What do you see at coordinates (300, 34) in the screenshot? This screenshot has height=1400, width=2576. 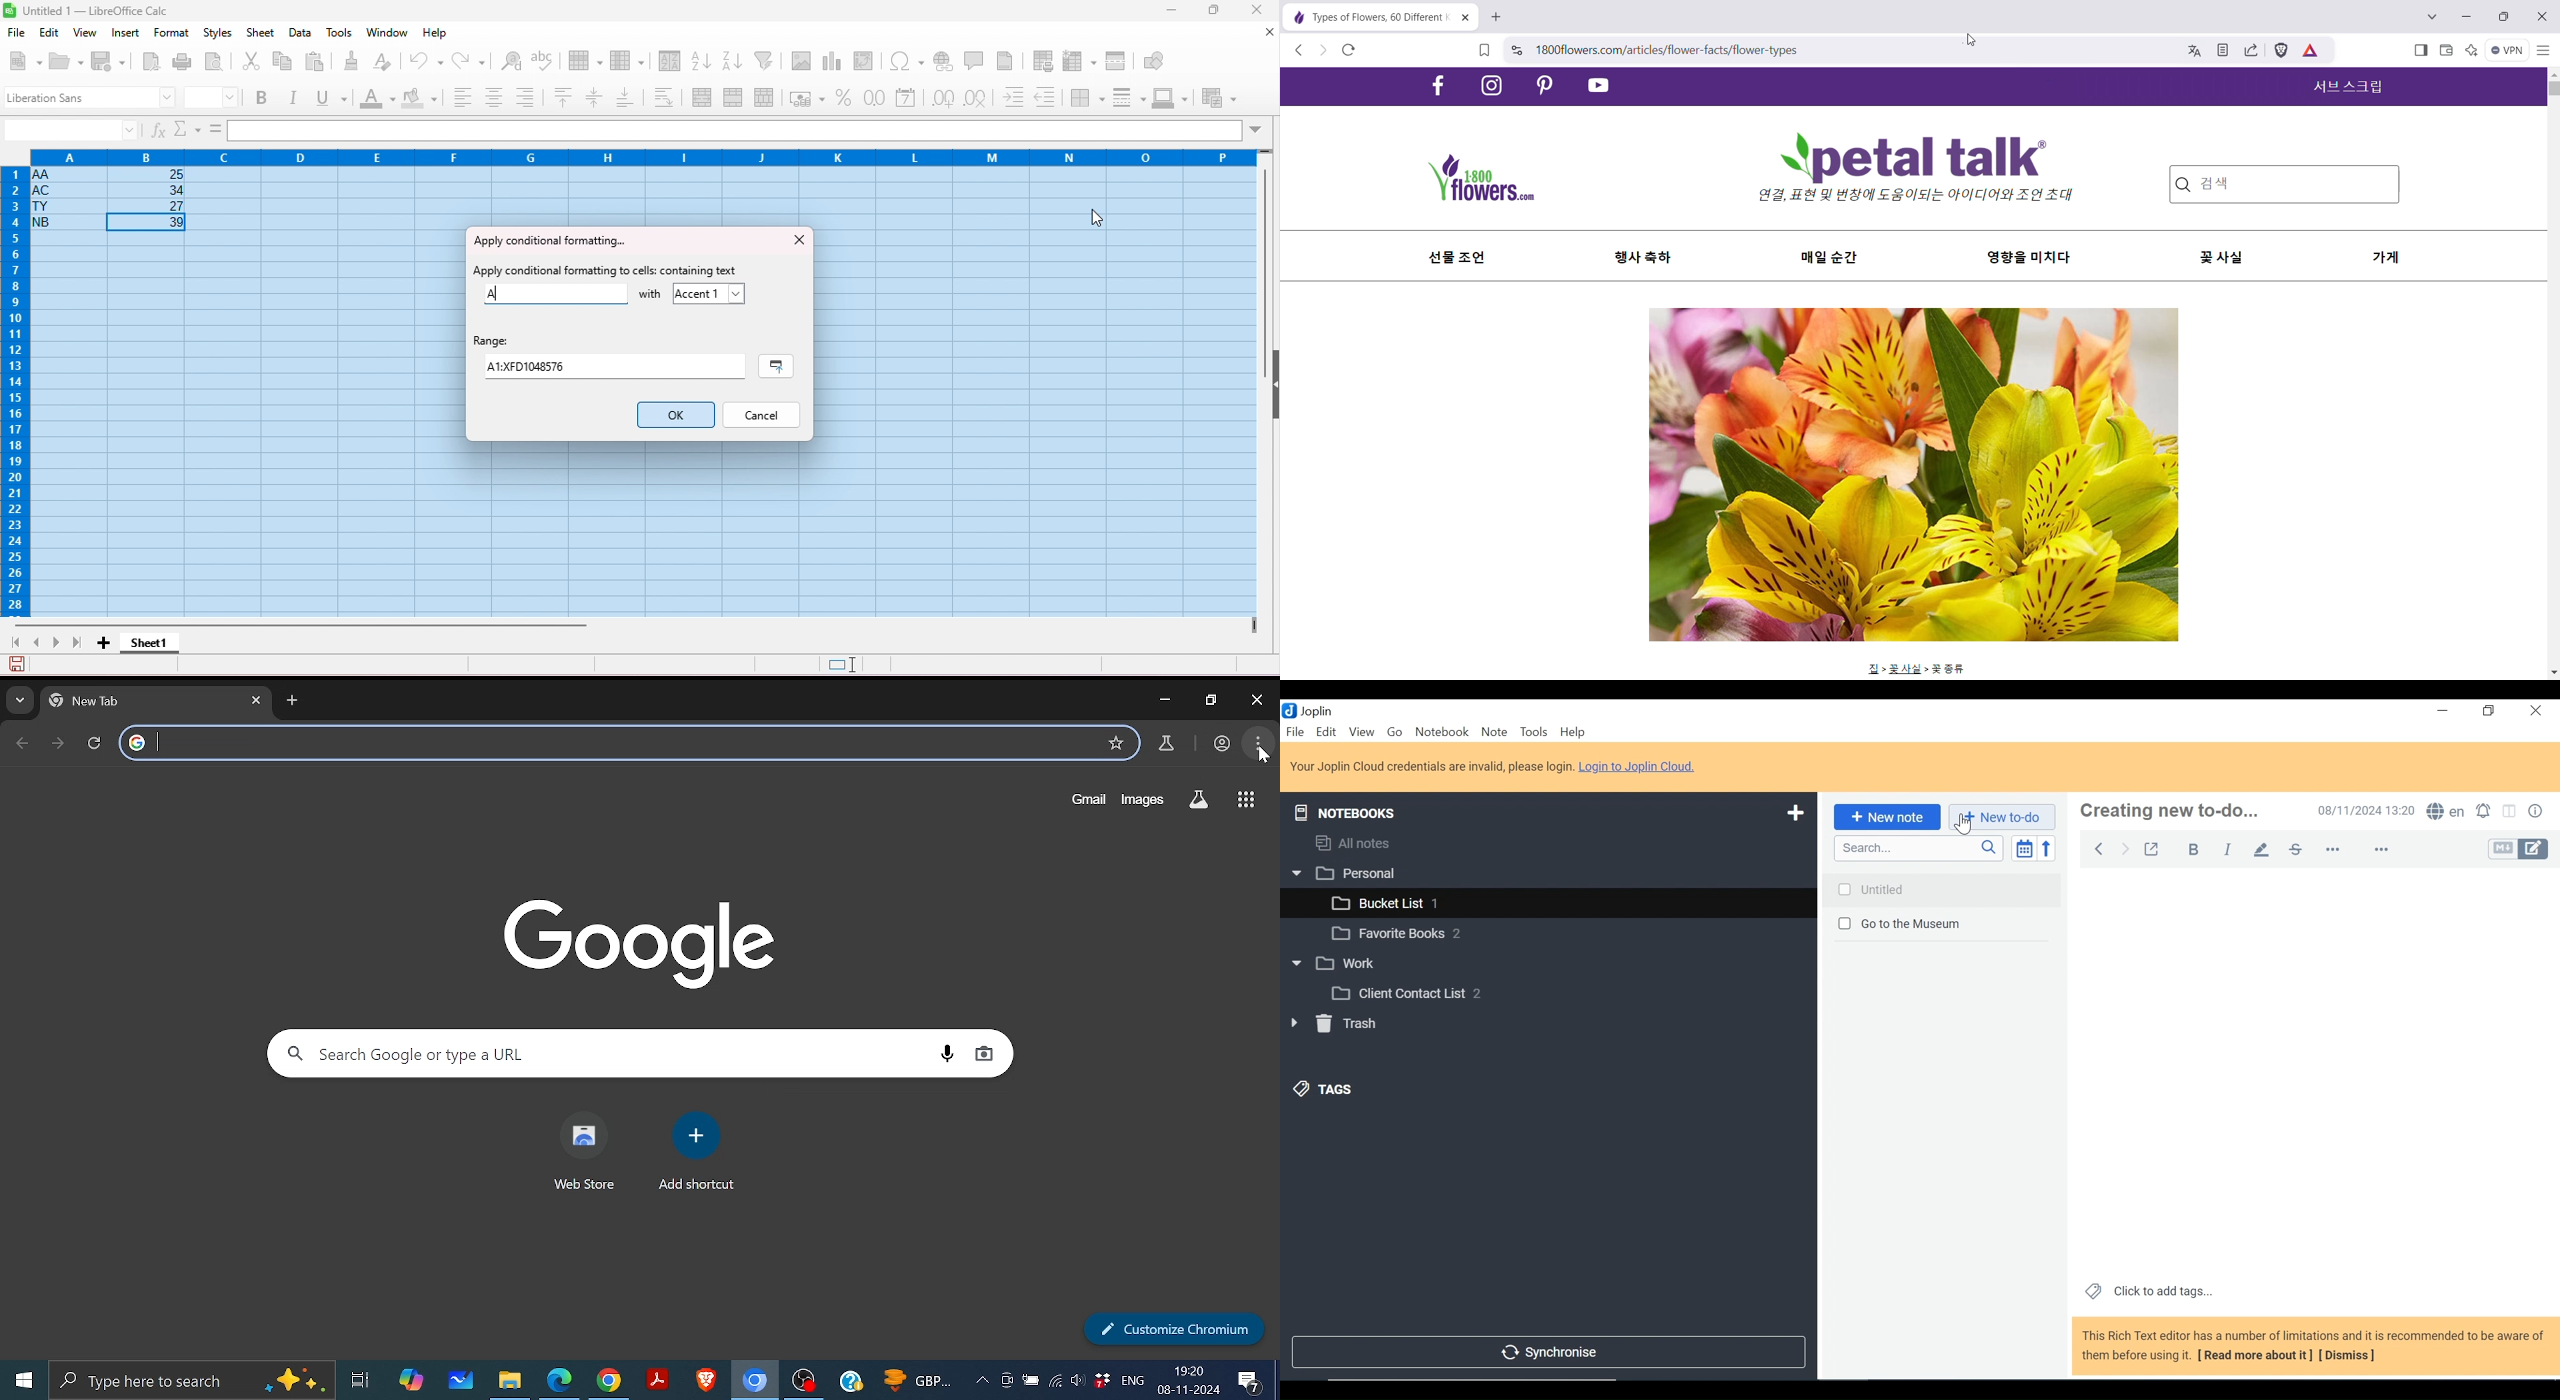 I see `data` at bounding box center [300, 34].